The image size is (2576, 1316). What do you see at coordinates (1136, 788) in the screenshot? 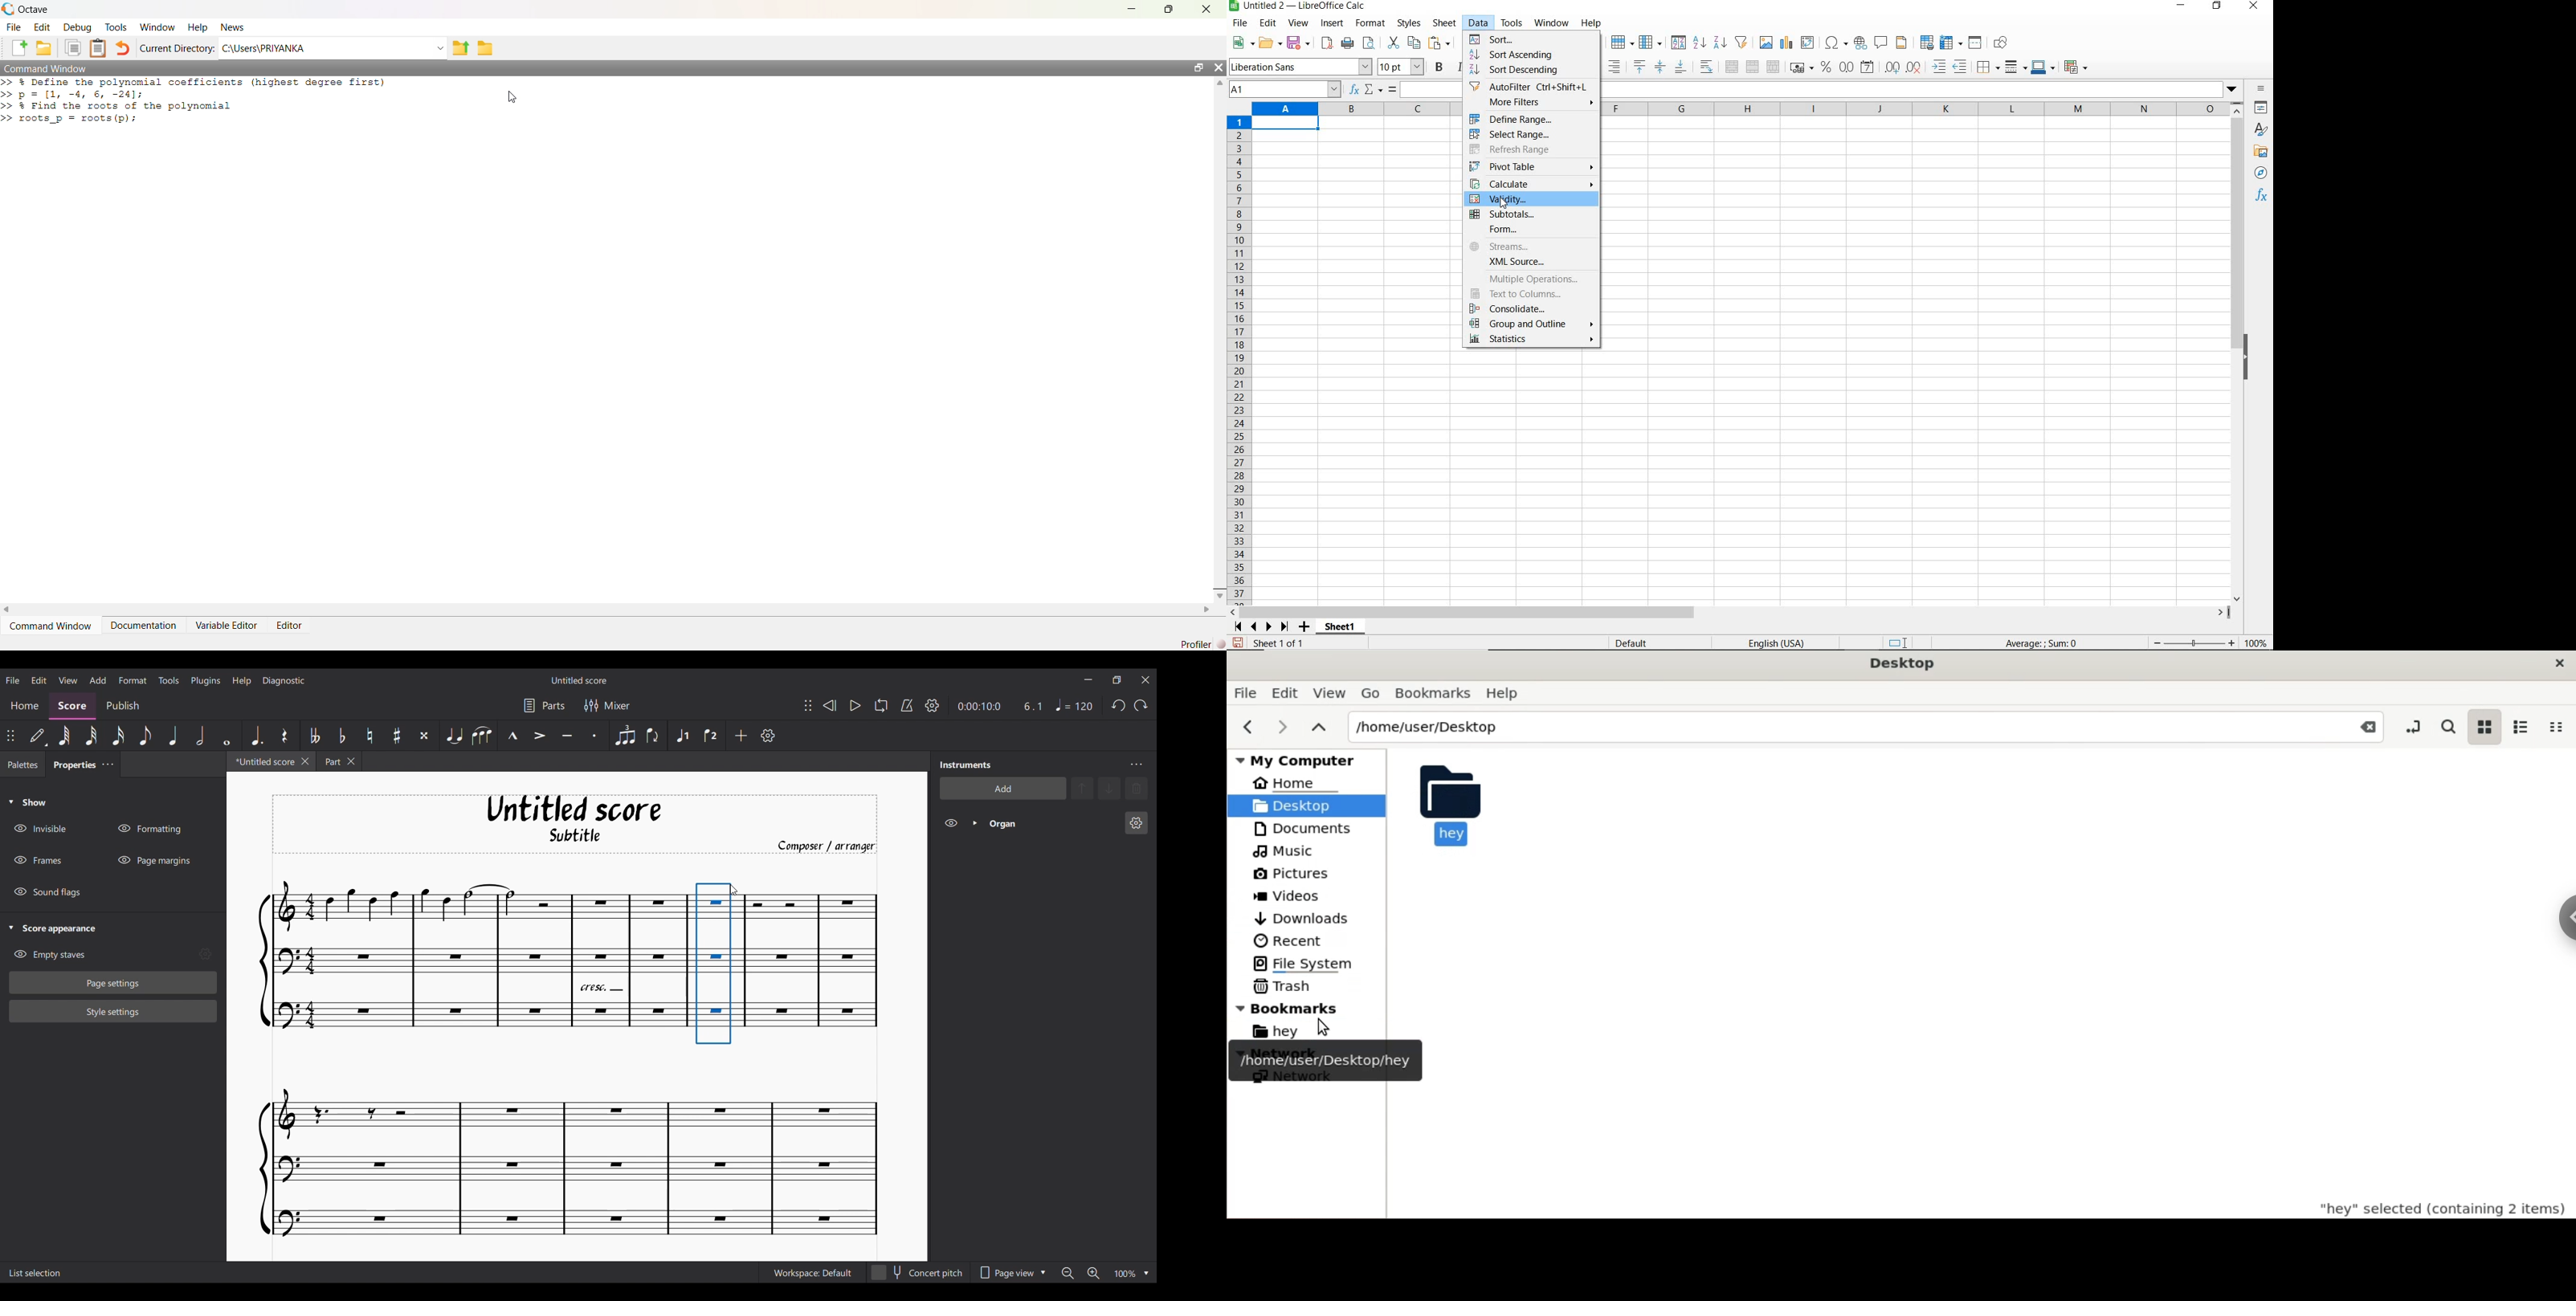
I see `Delete selection` at bounding box center [1136, 788].